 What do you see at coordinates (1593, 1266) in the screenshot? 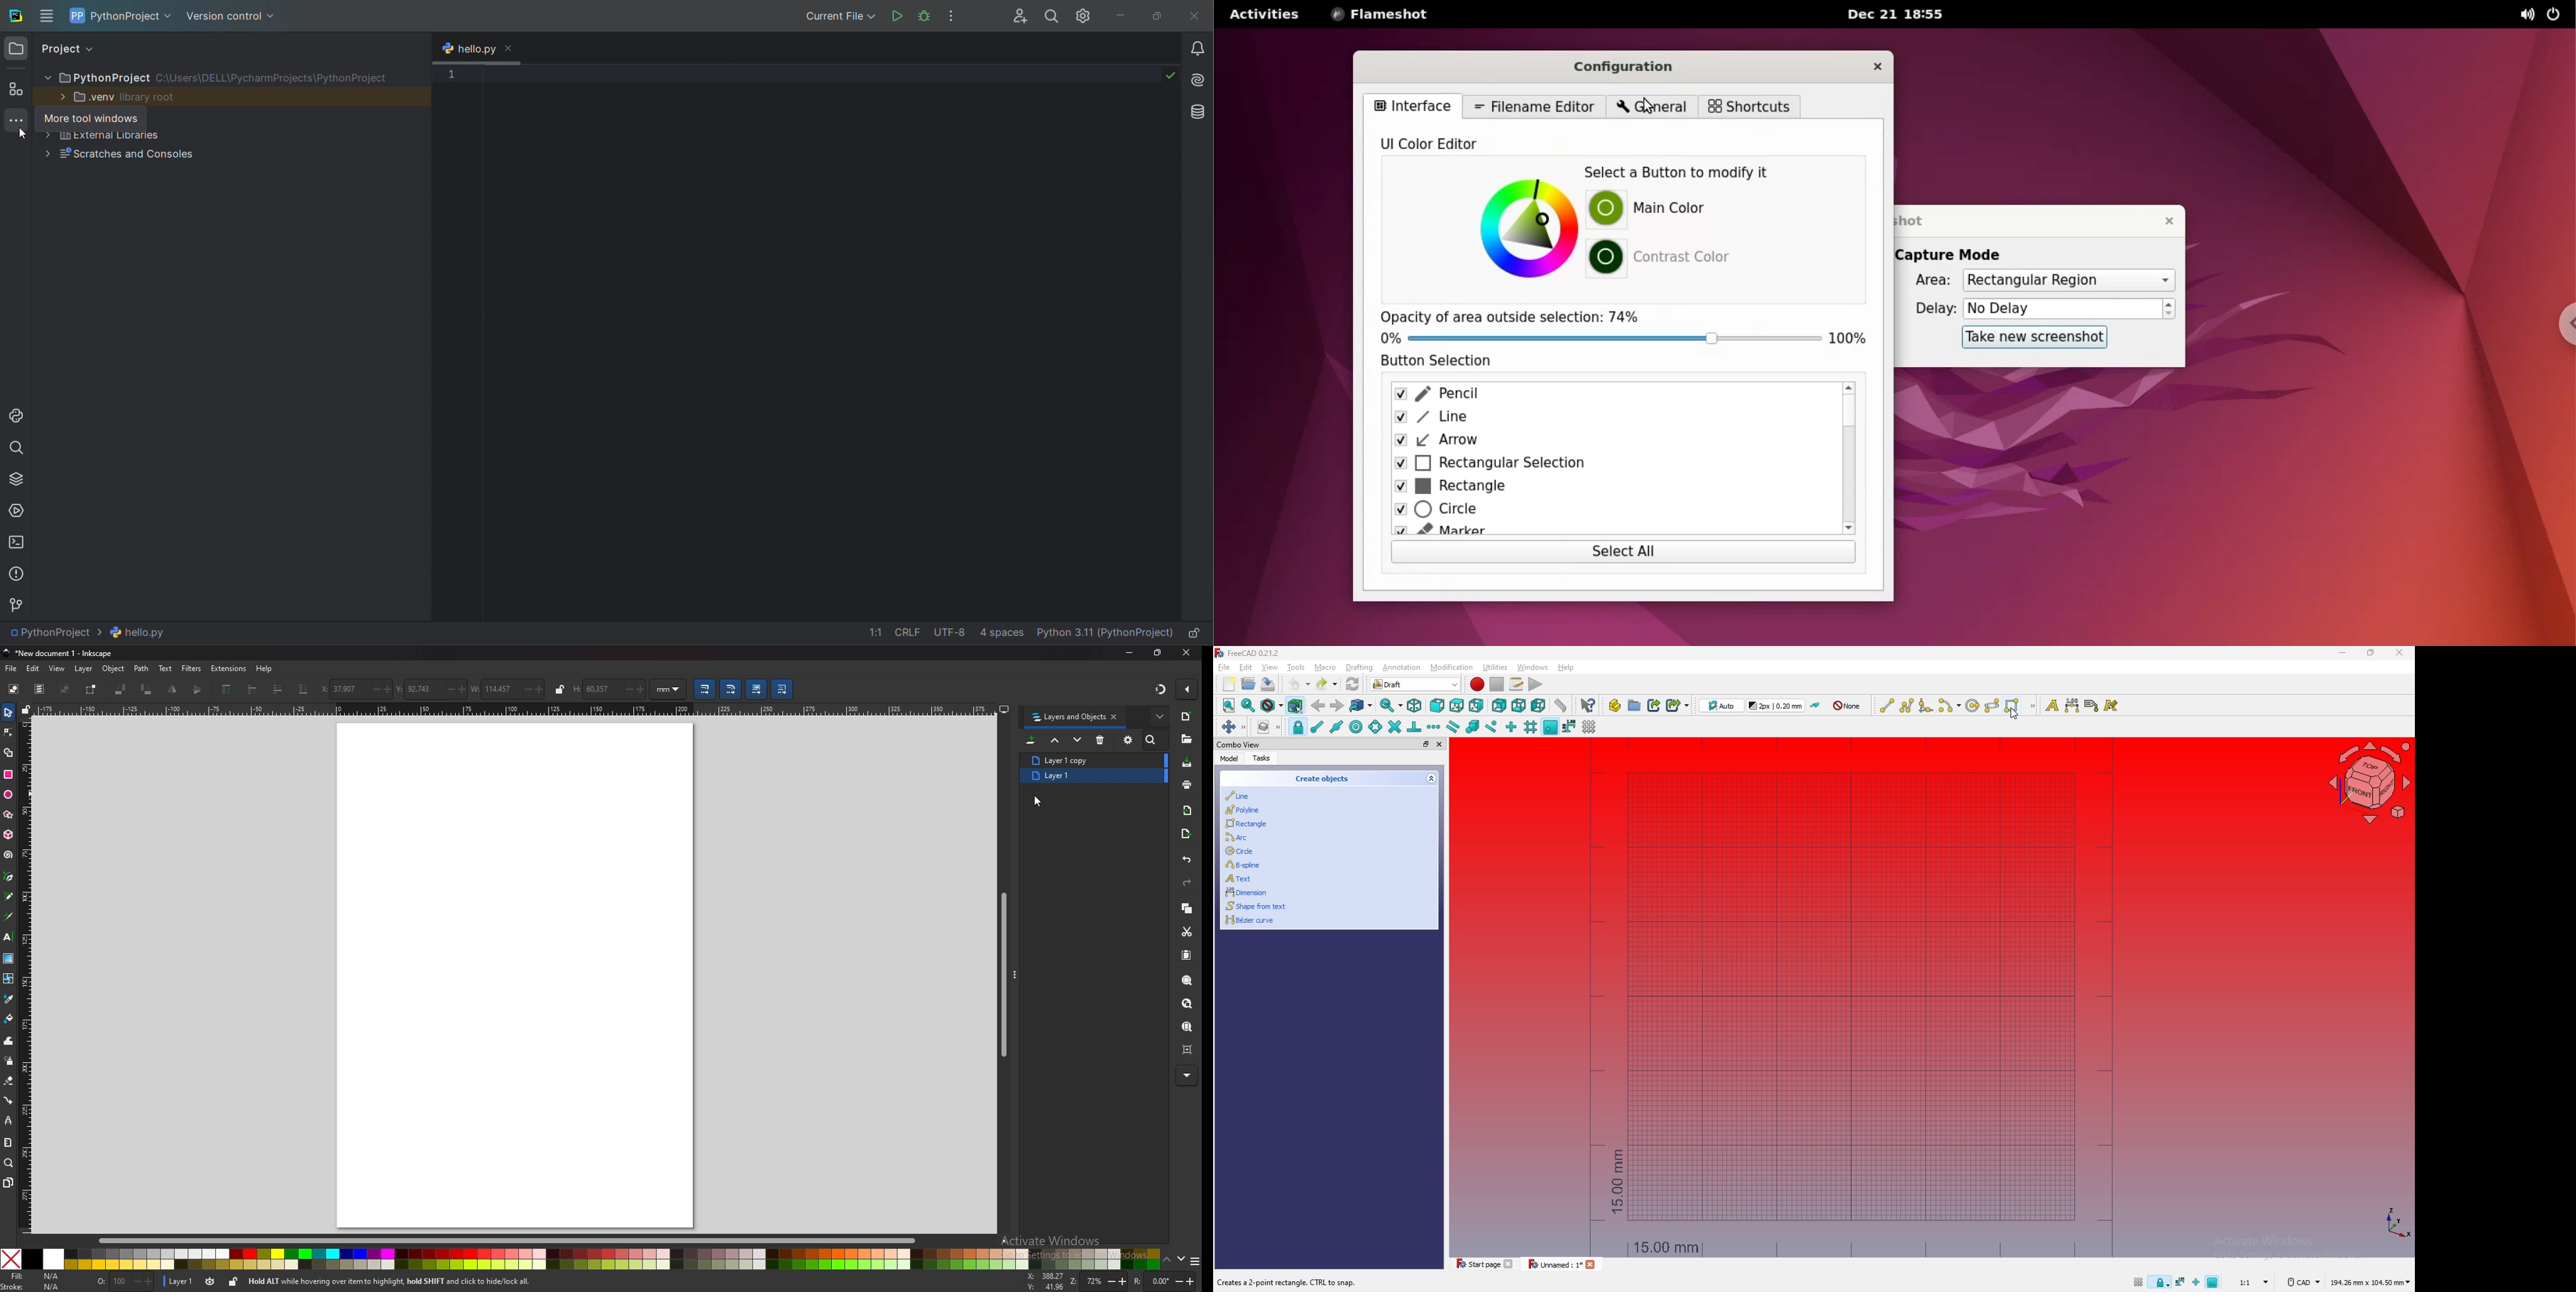
I see `close file` at bounding box center [1593, 1266].